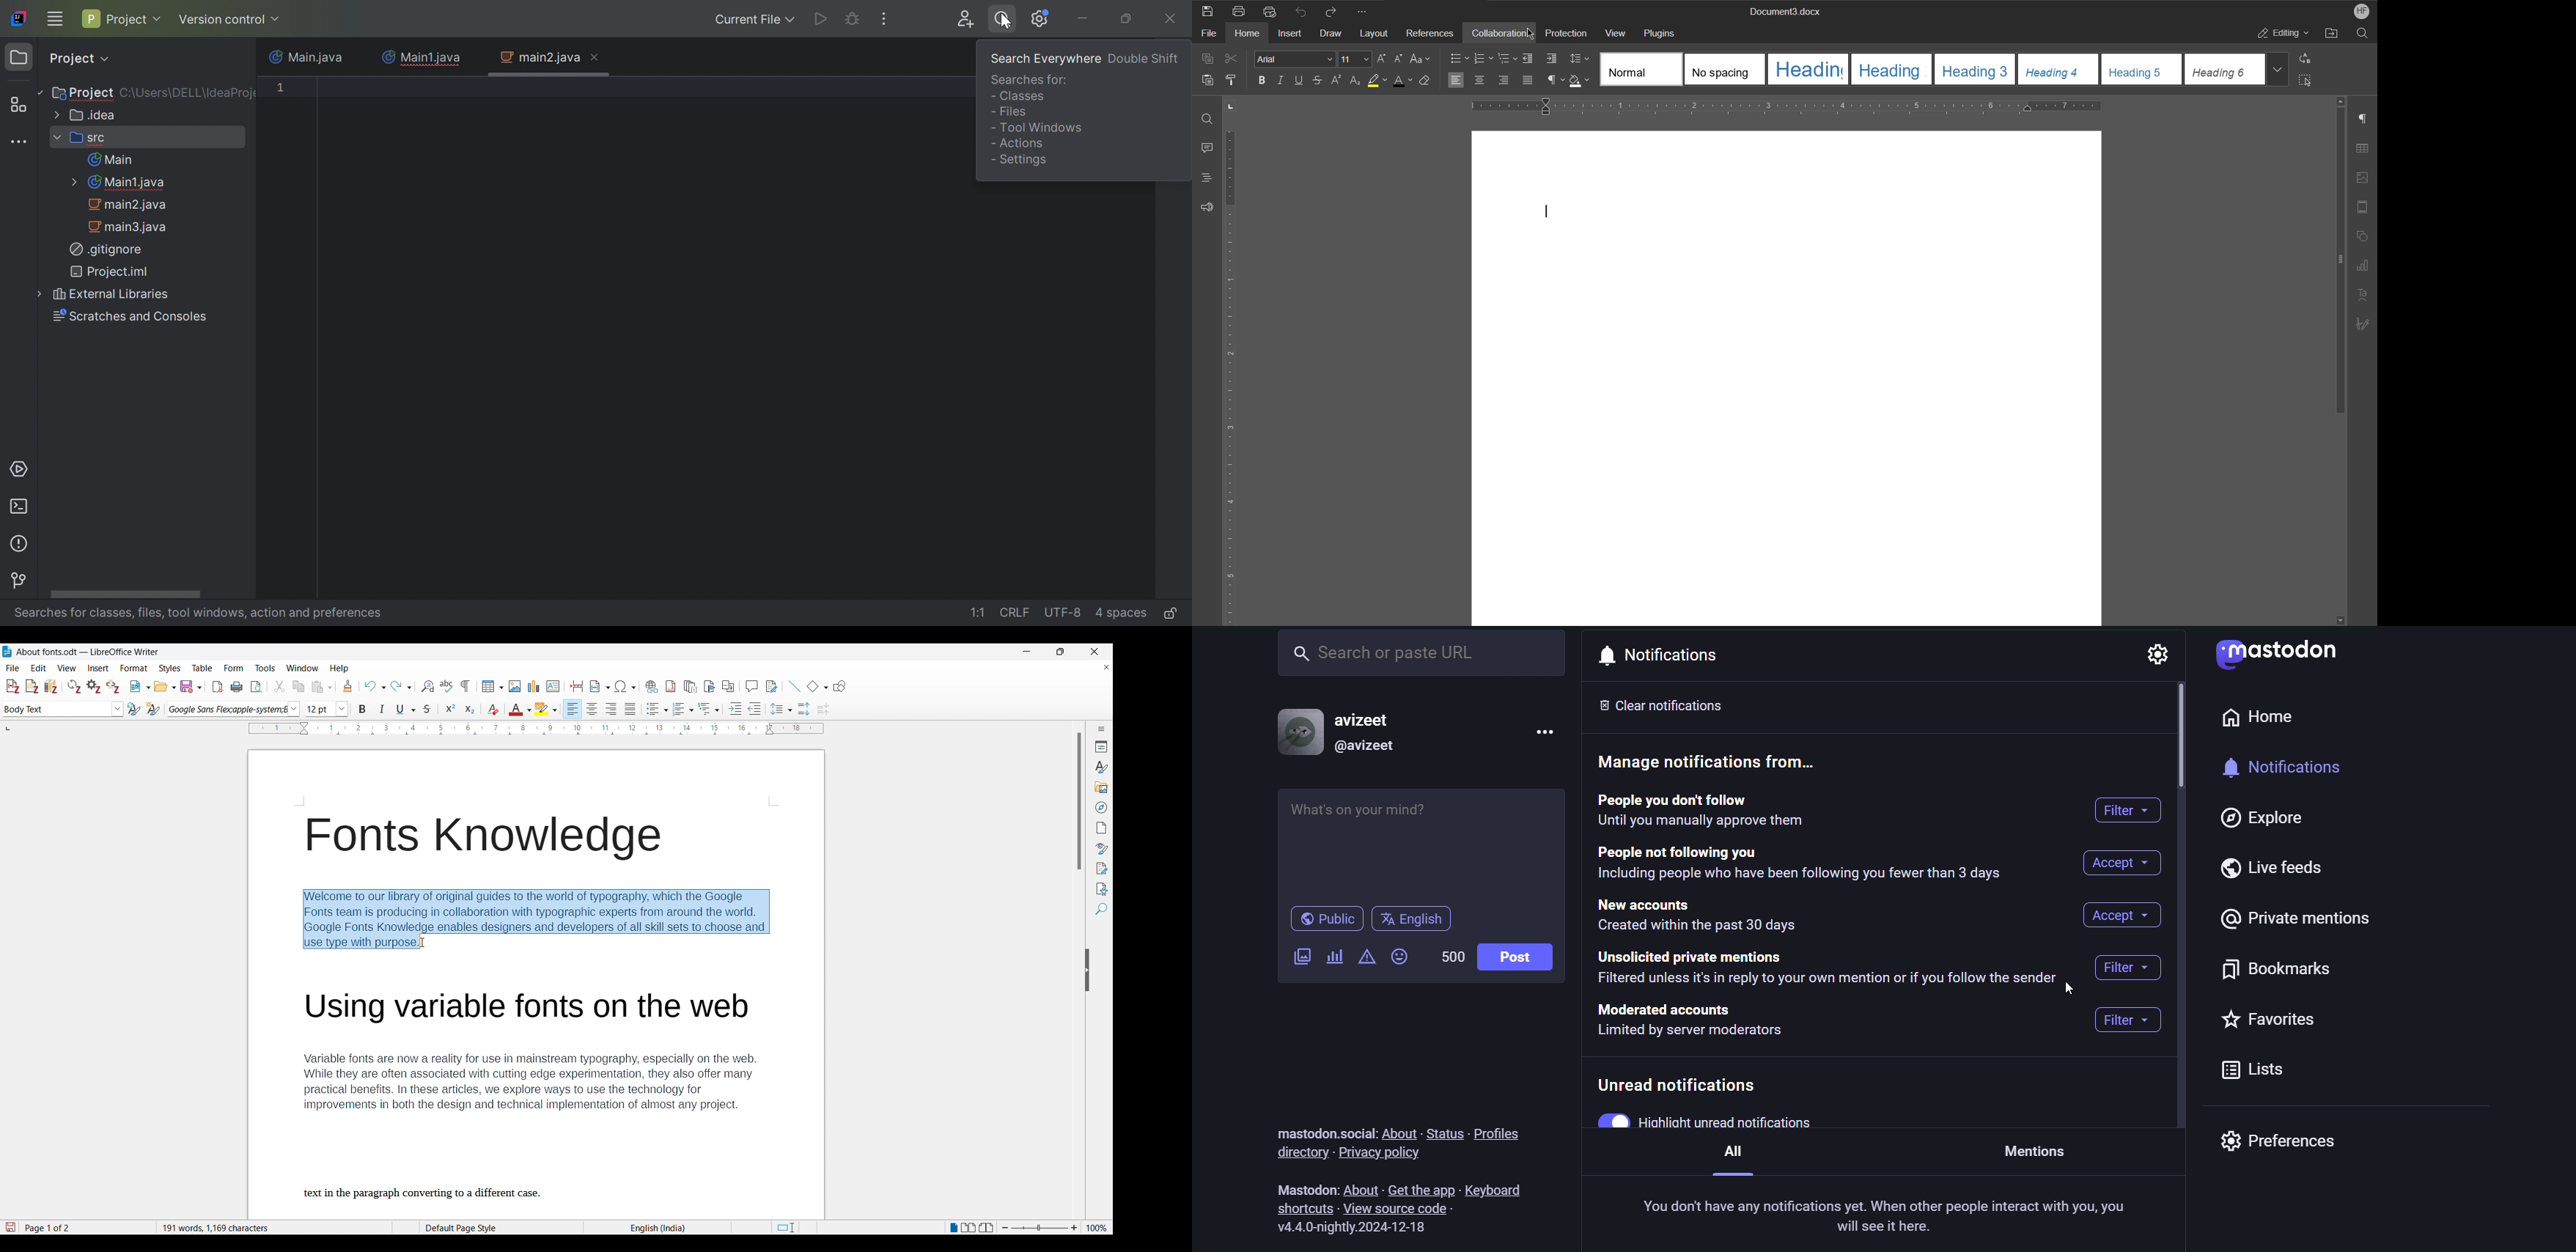  I want to click on Close document, so click(1107, 667).